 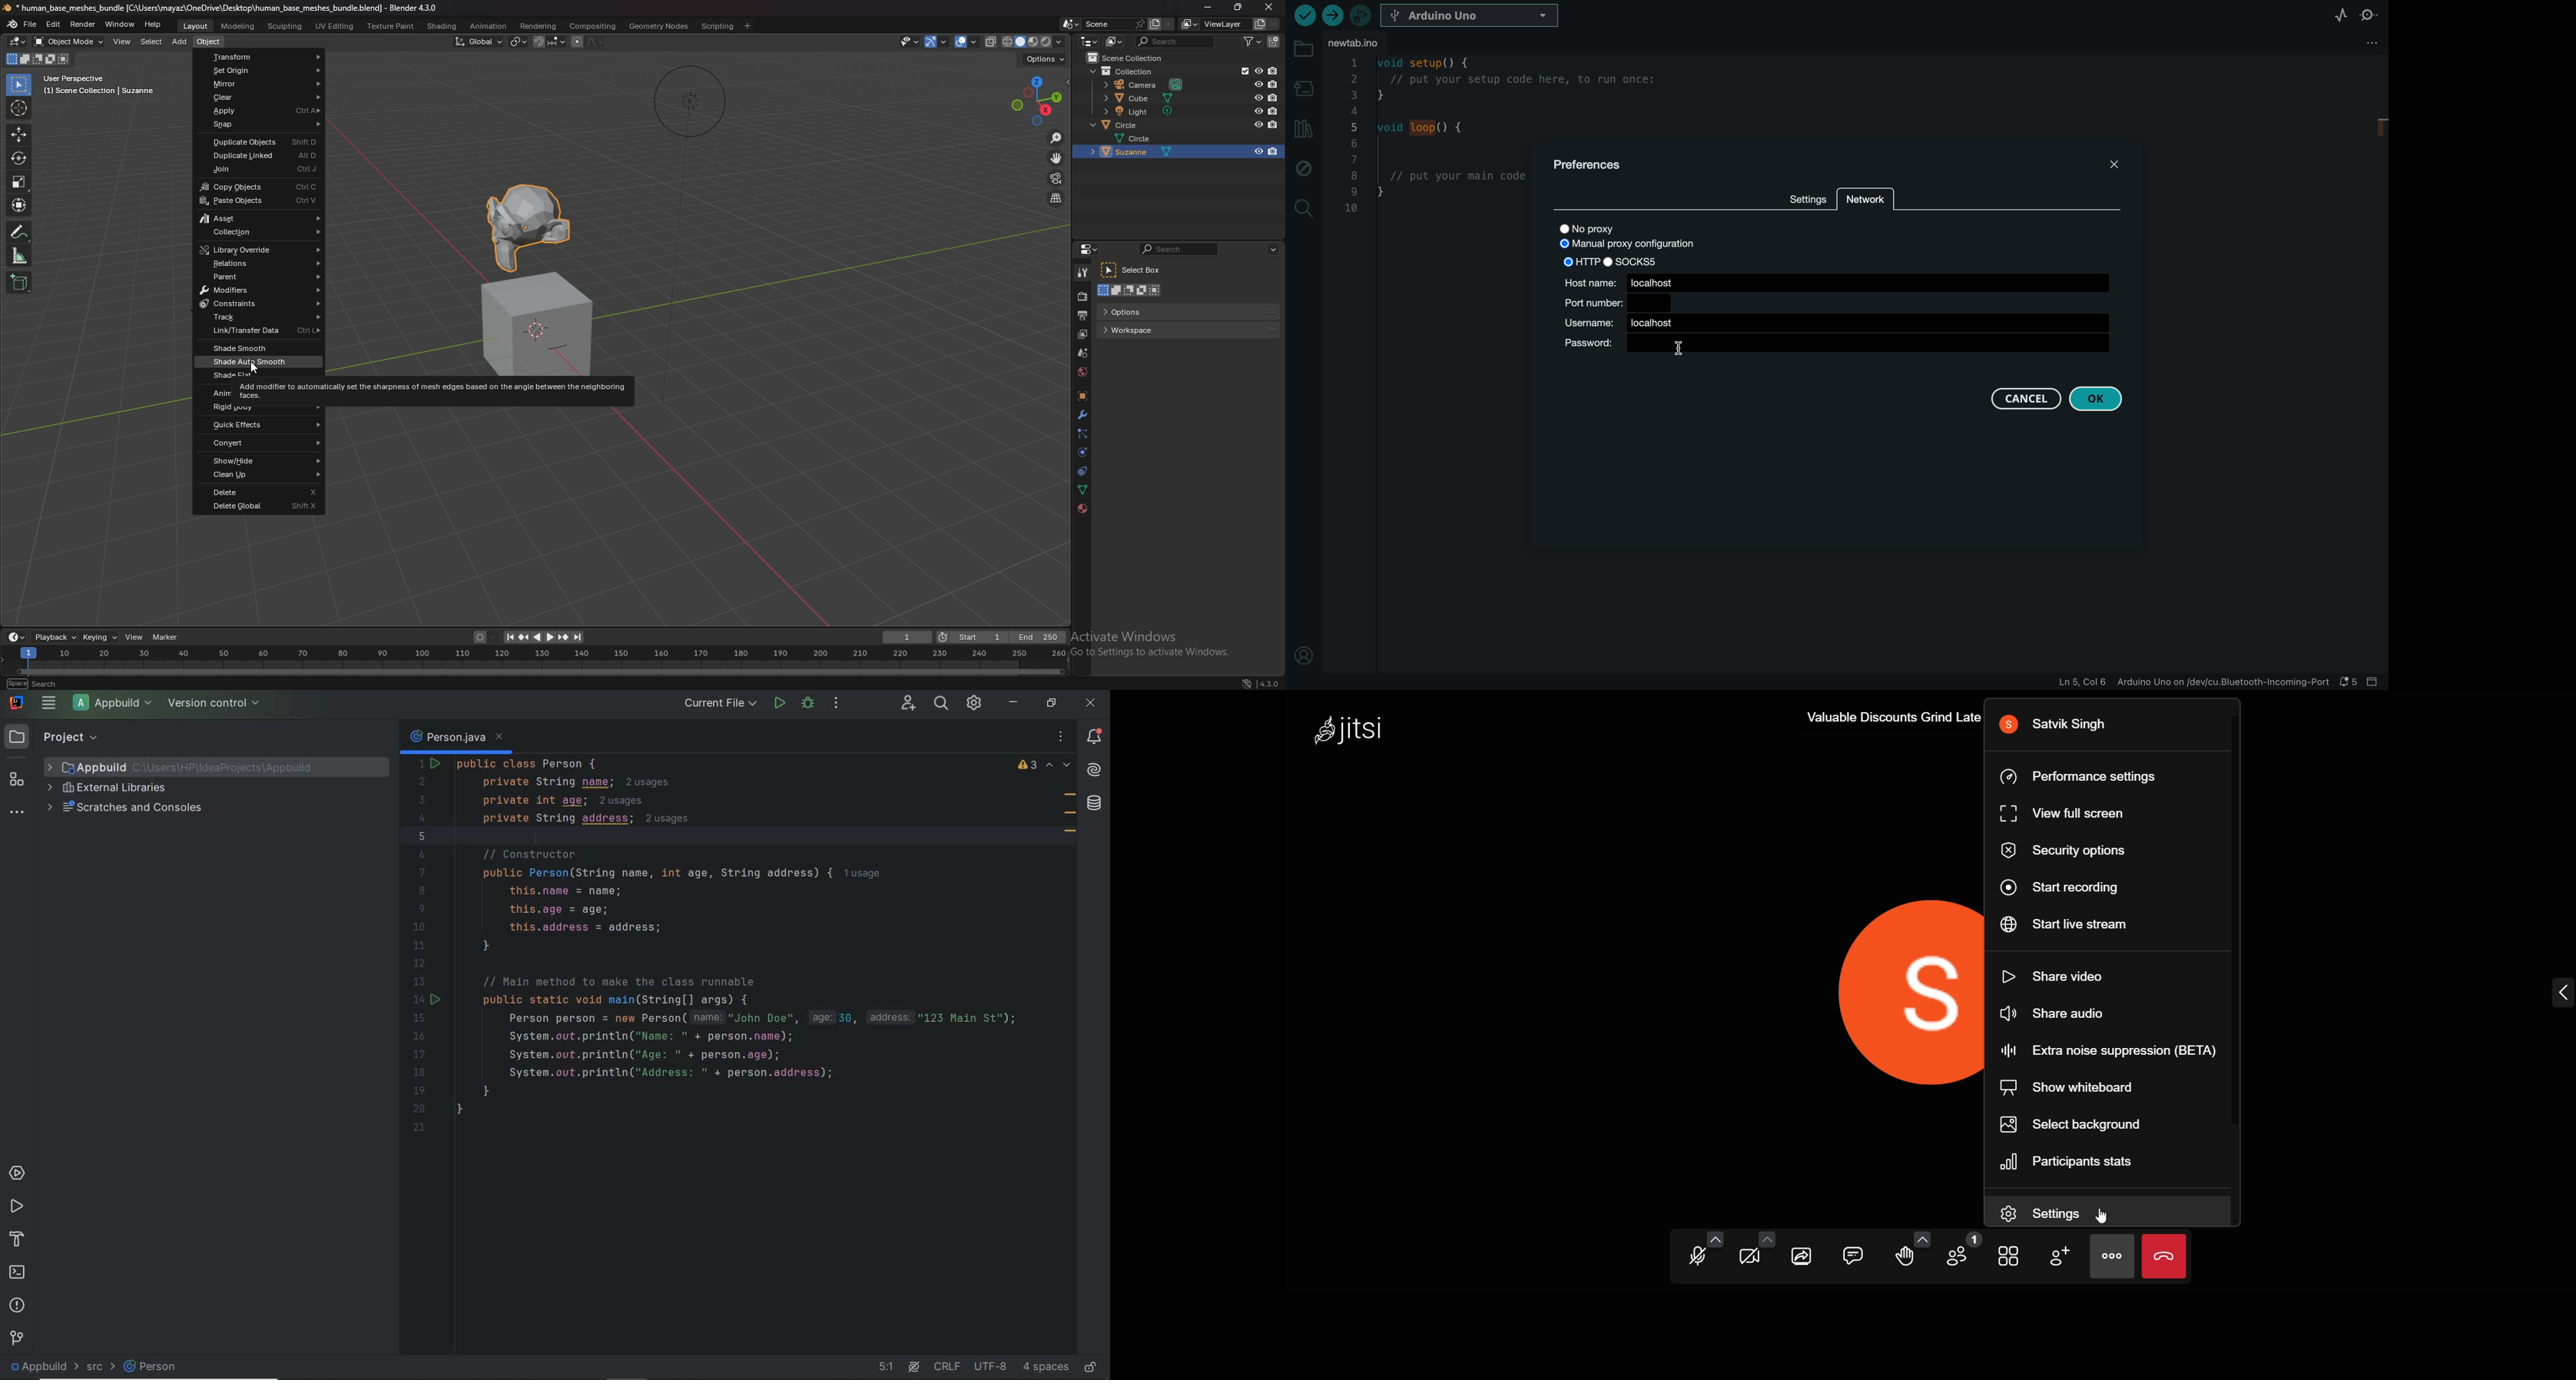 I want to click on run, so click(x=15, y=1205).